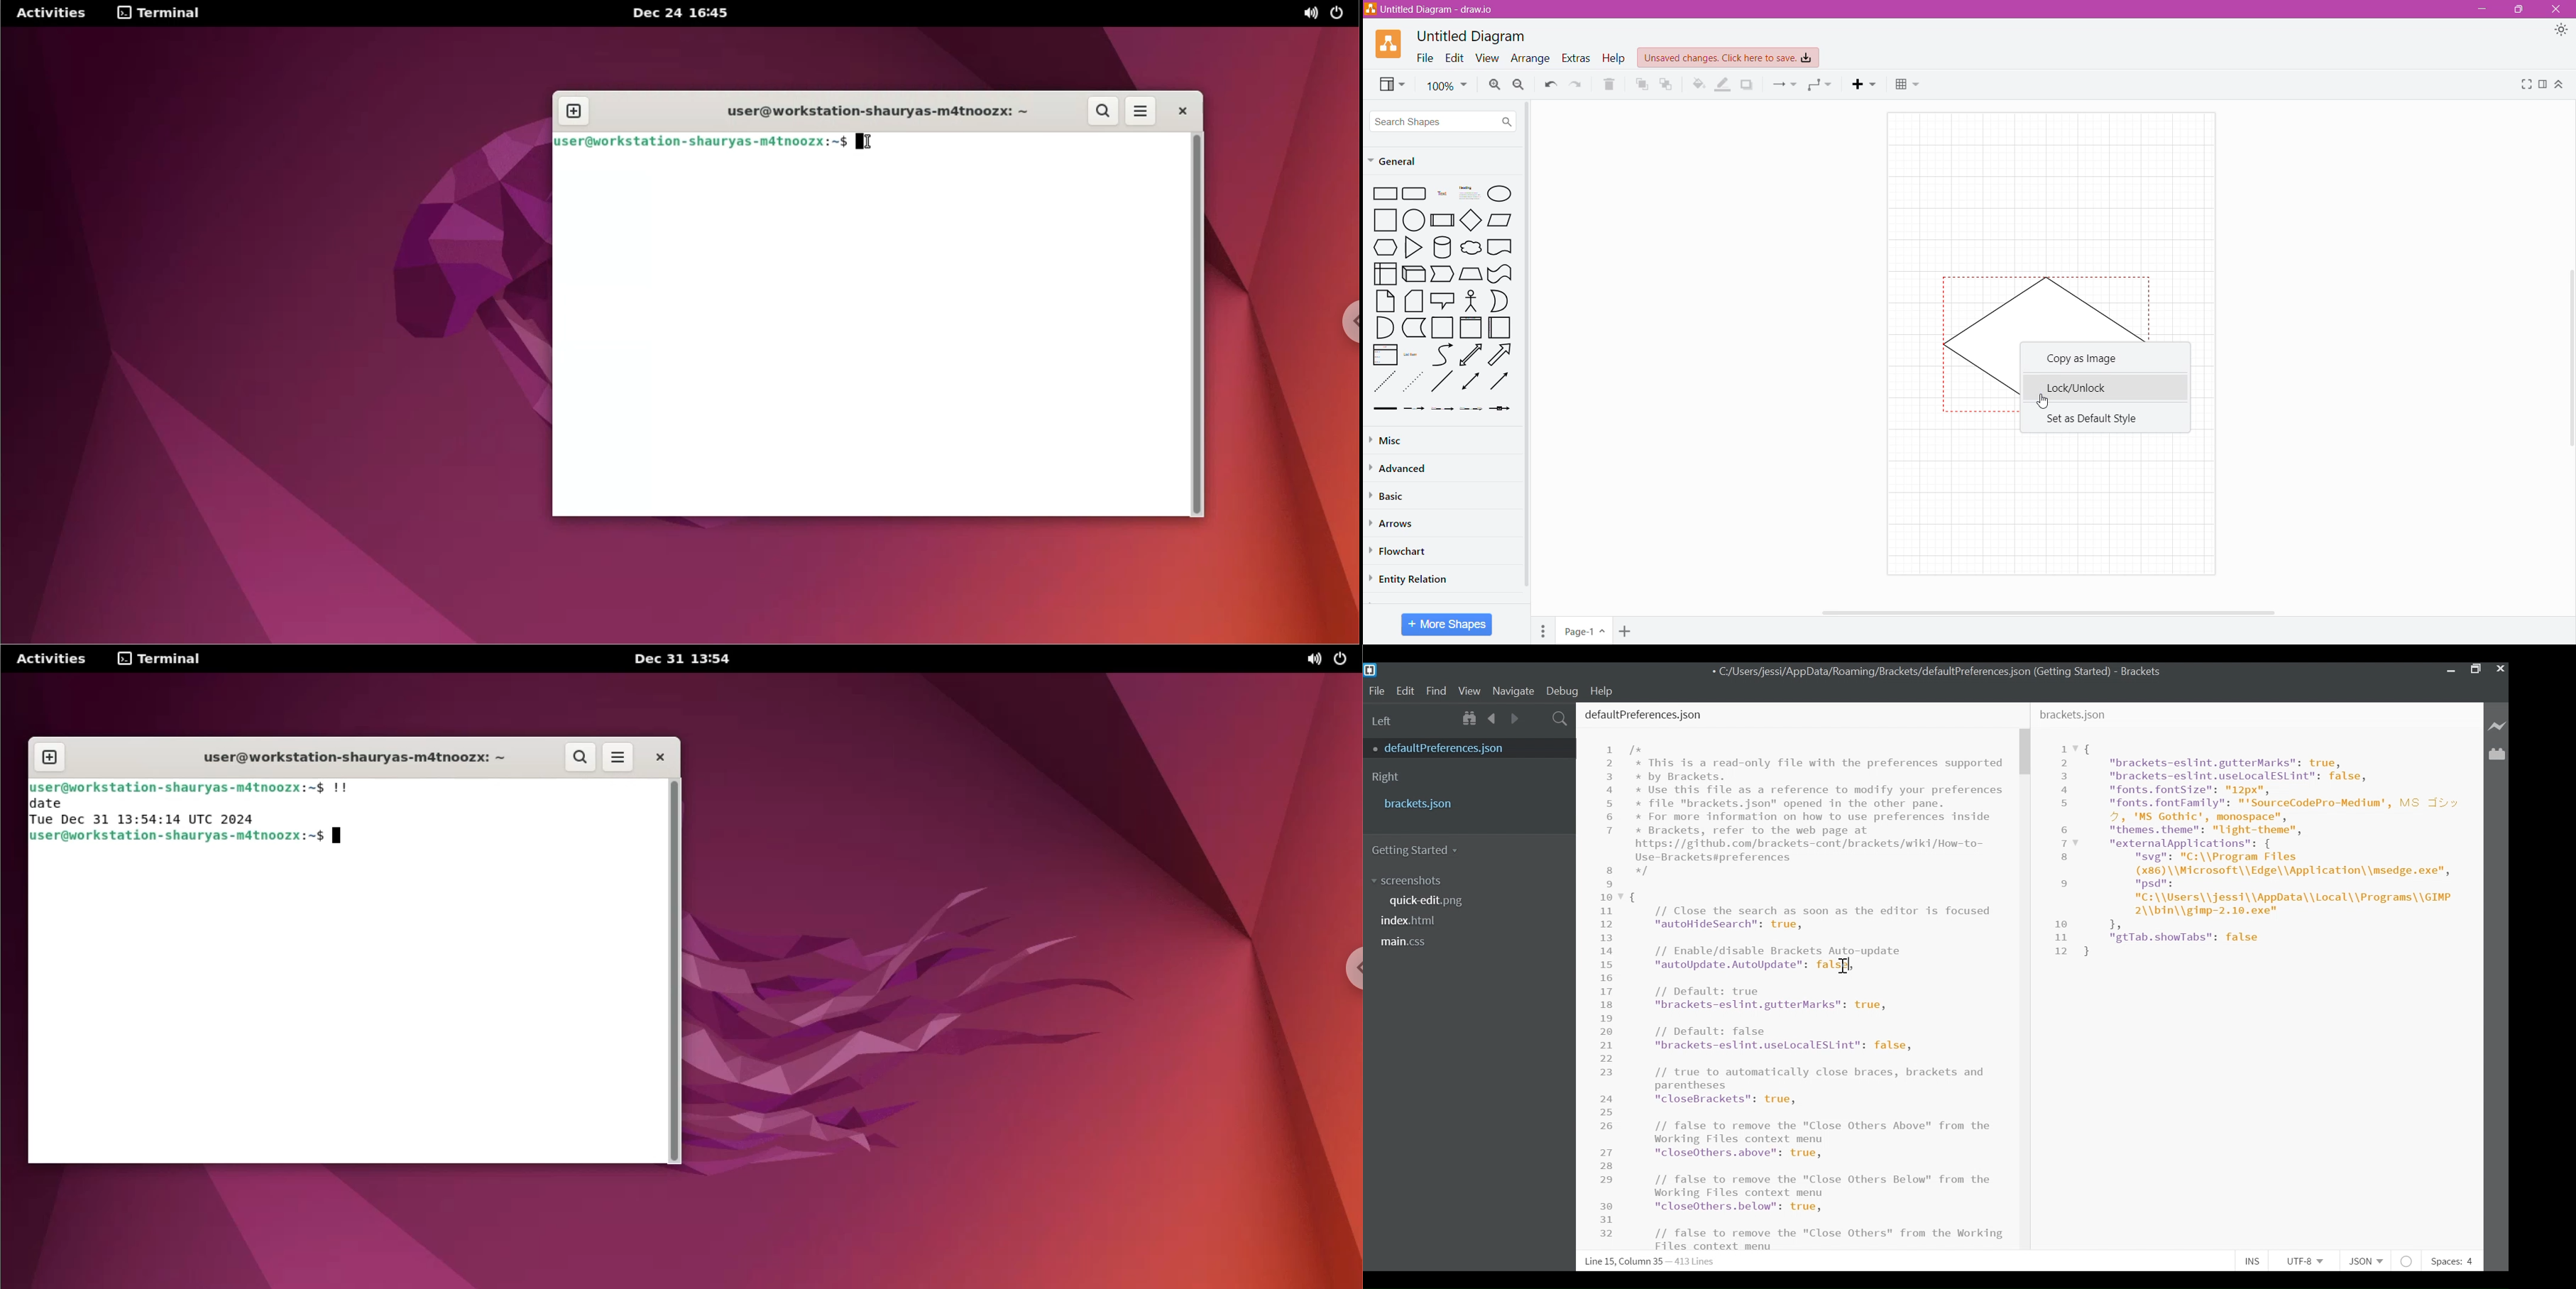  What do you see at coordinates (1385, 301) in the screenshot?
I see `Note` at bounding box center [1385, 301].